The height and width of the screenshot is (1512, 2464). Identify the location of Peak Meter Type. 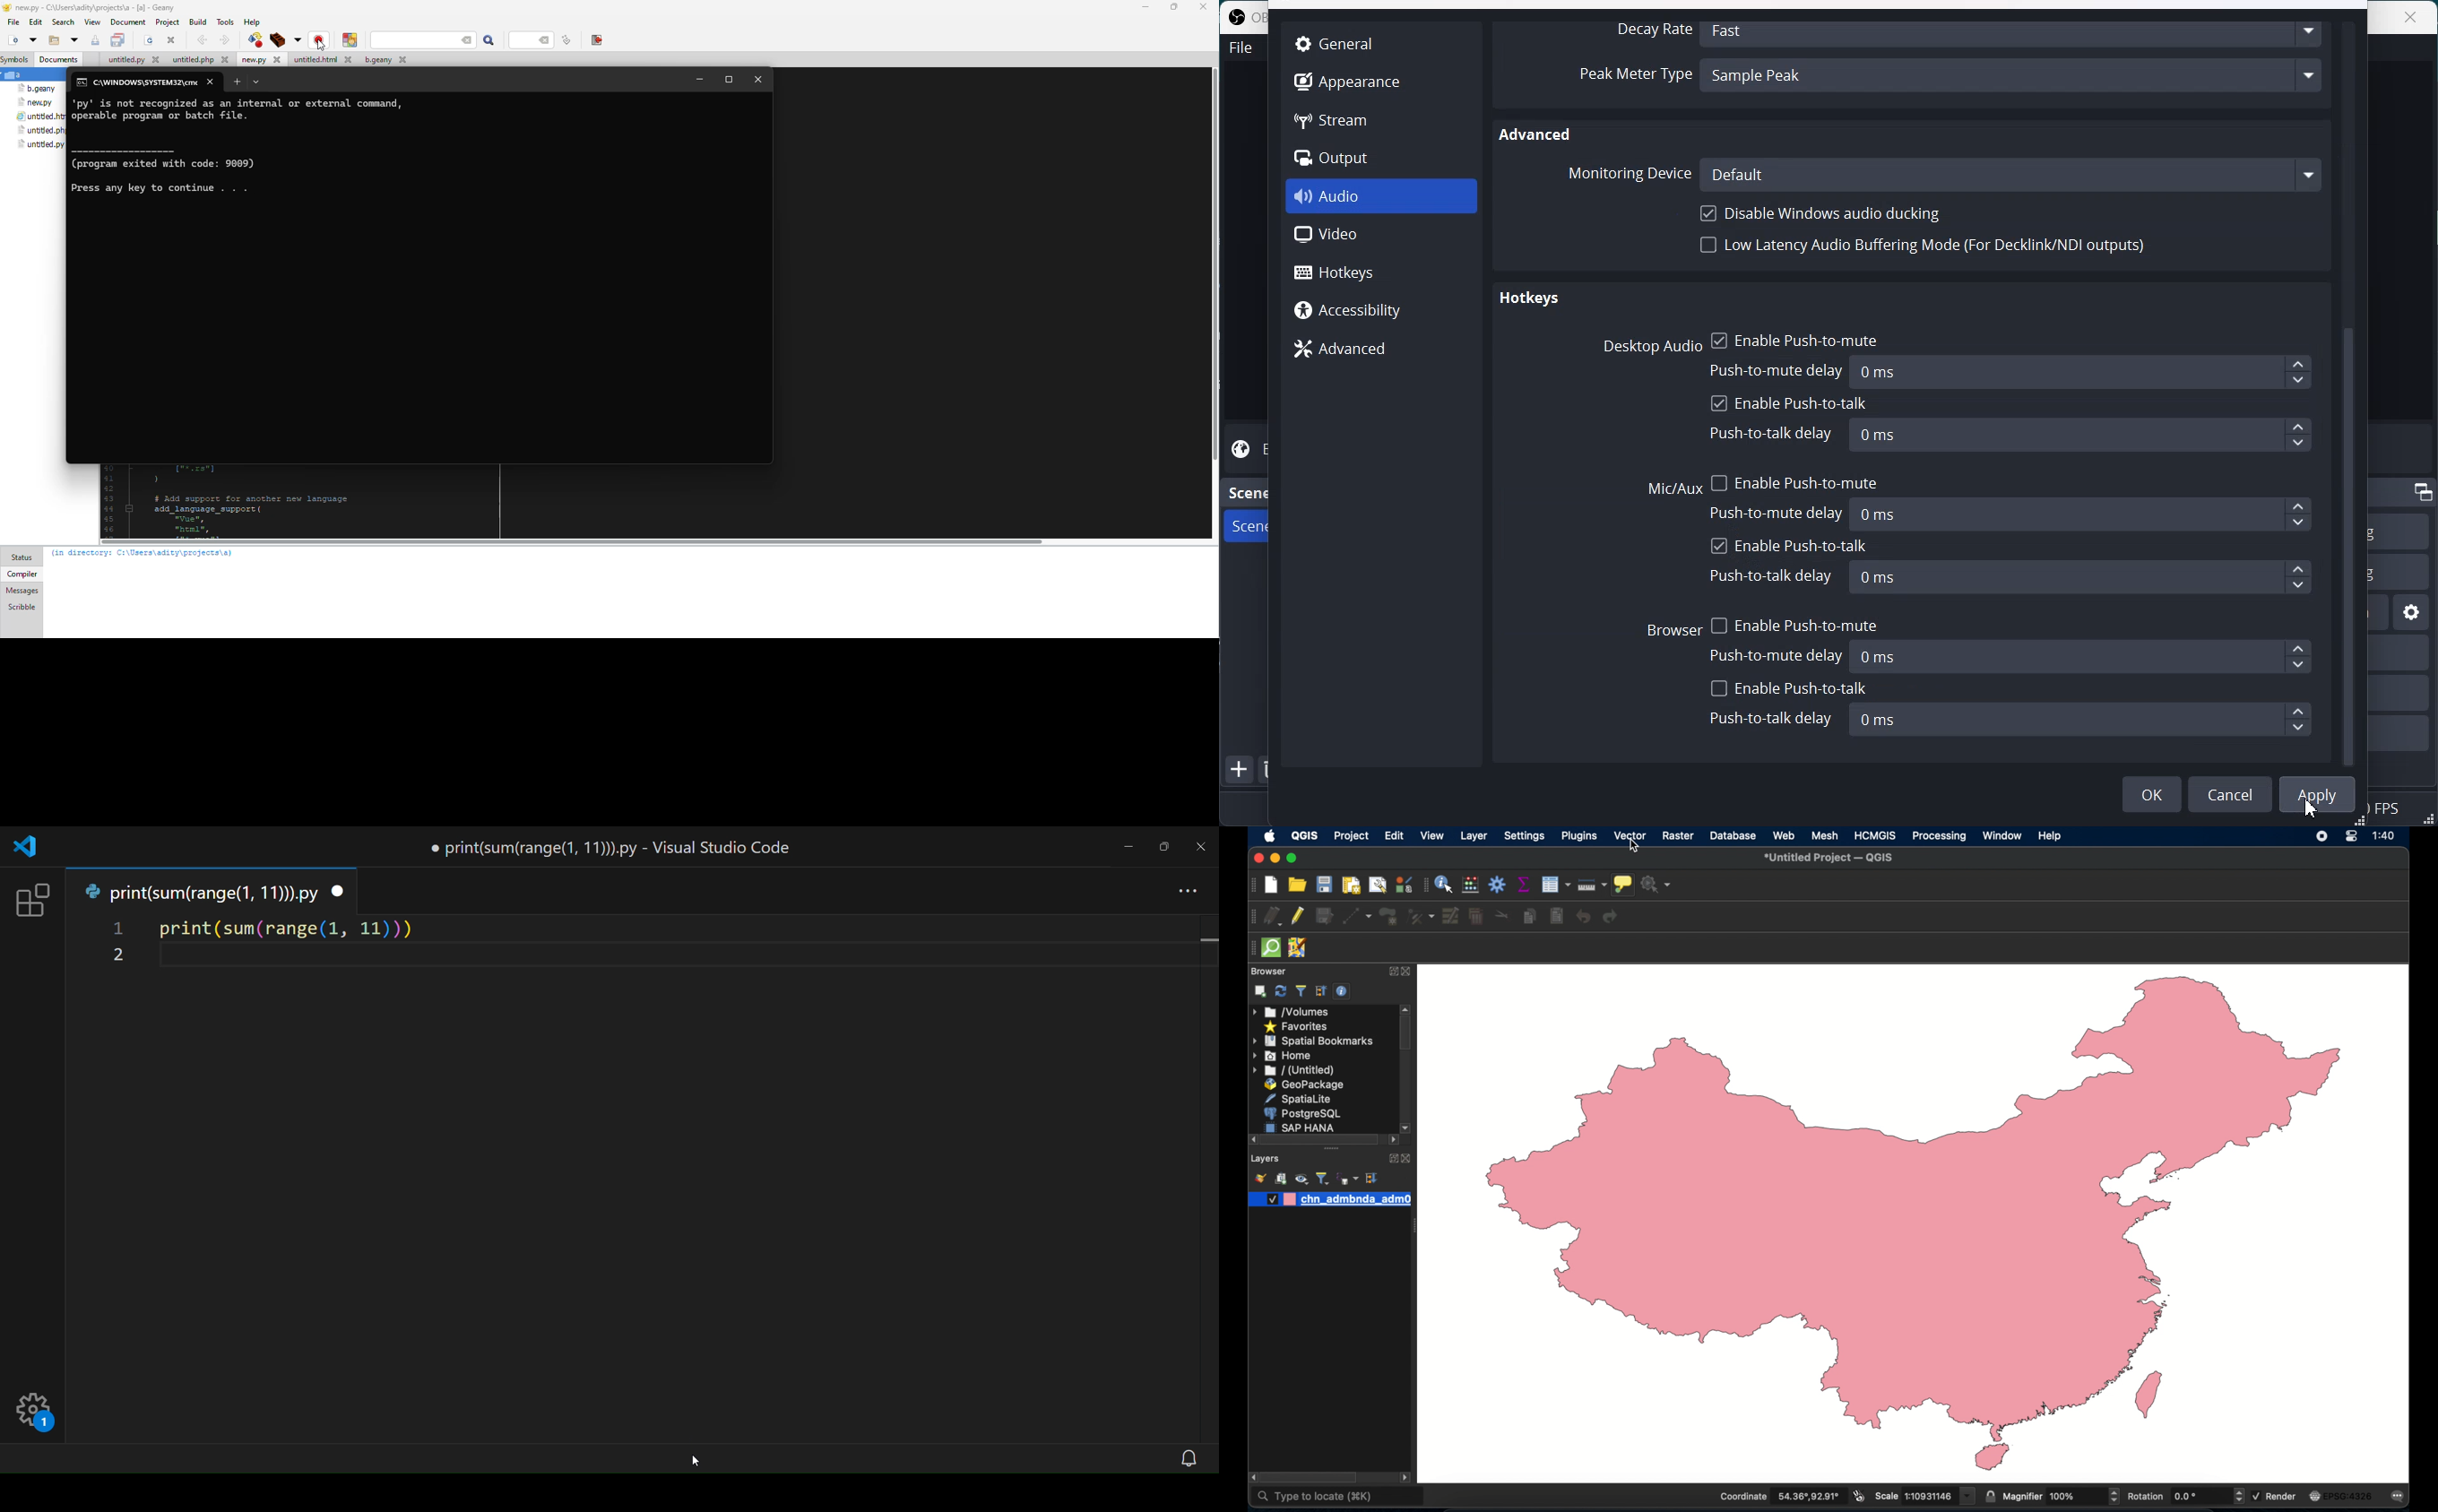
(1635, 77).